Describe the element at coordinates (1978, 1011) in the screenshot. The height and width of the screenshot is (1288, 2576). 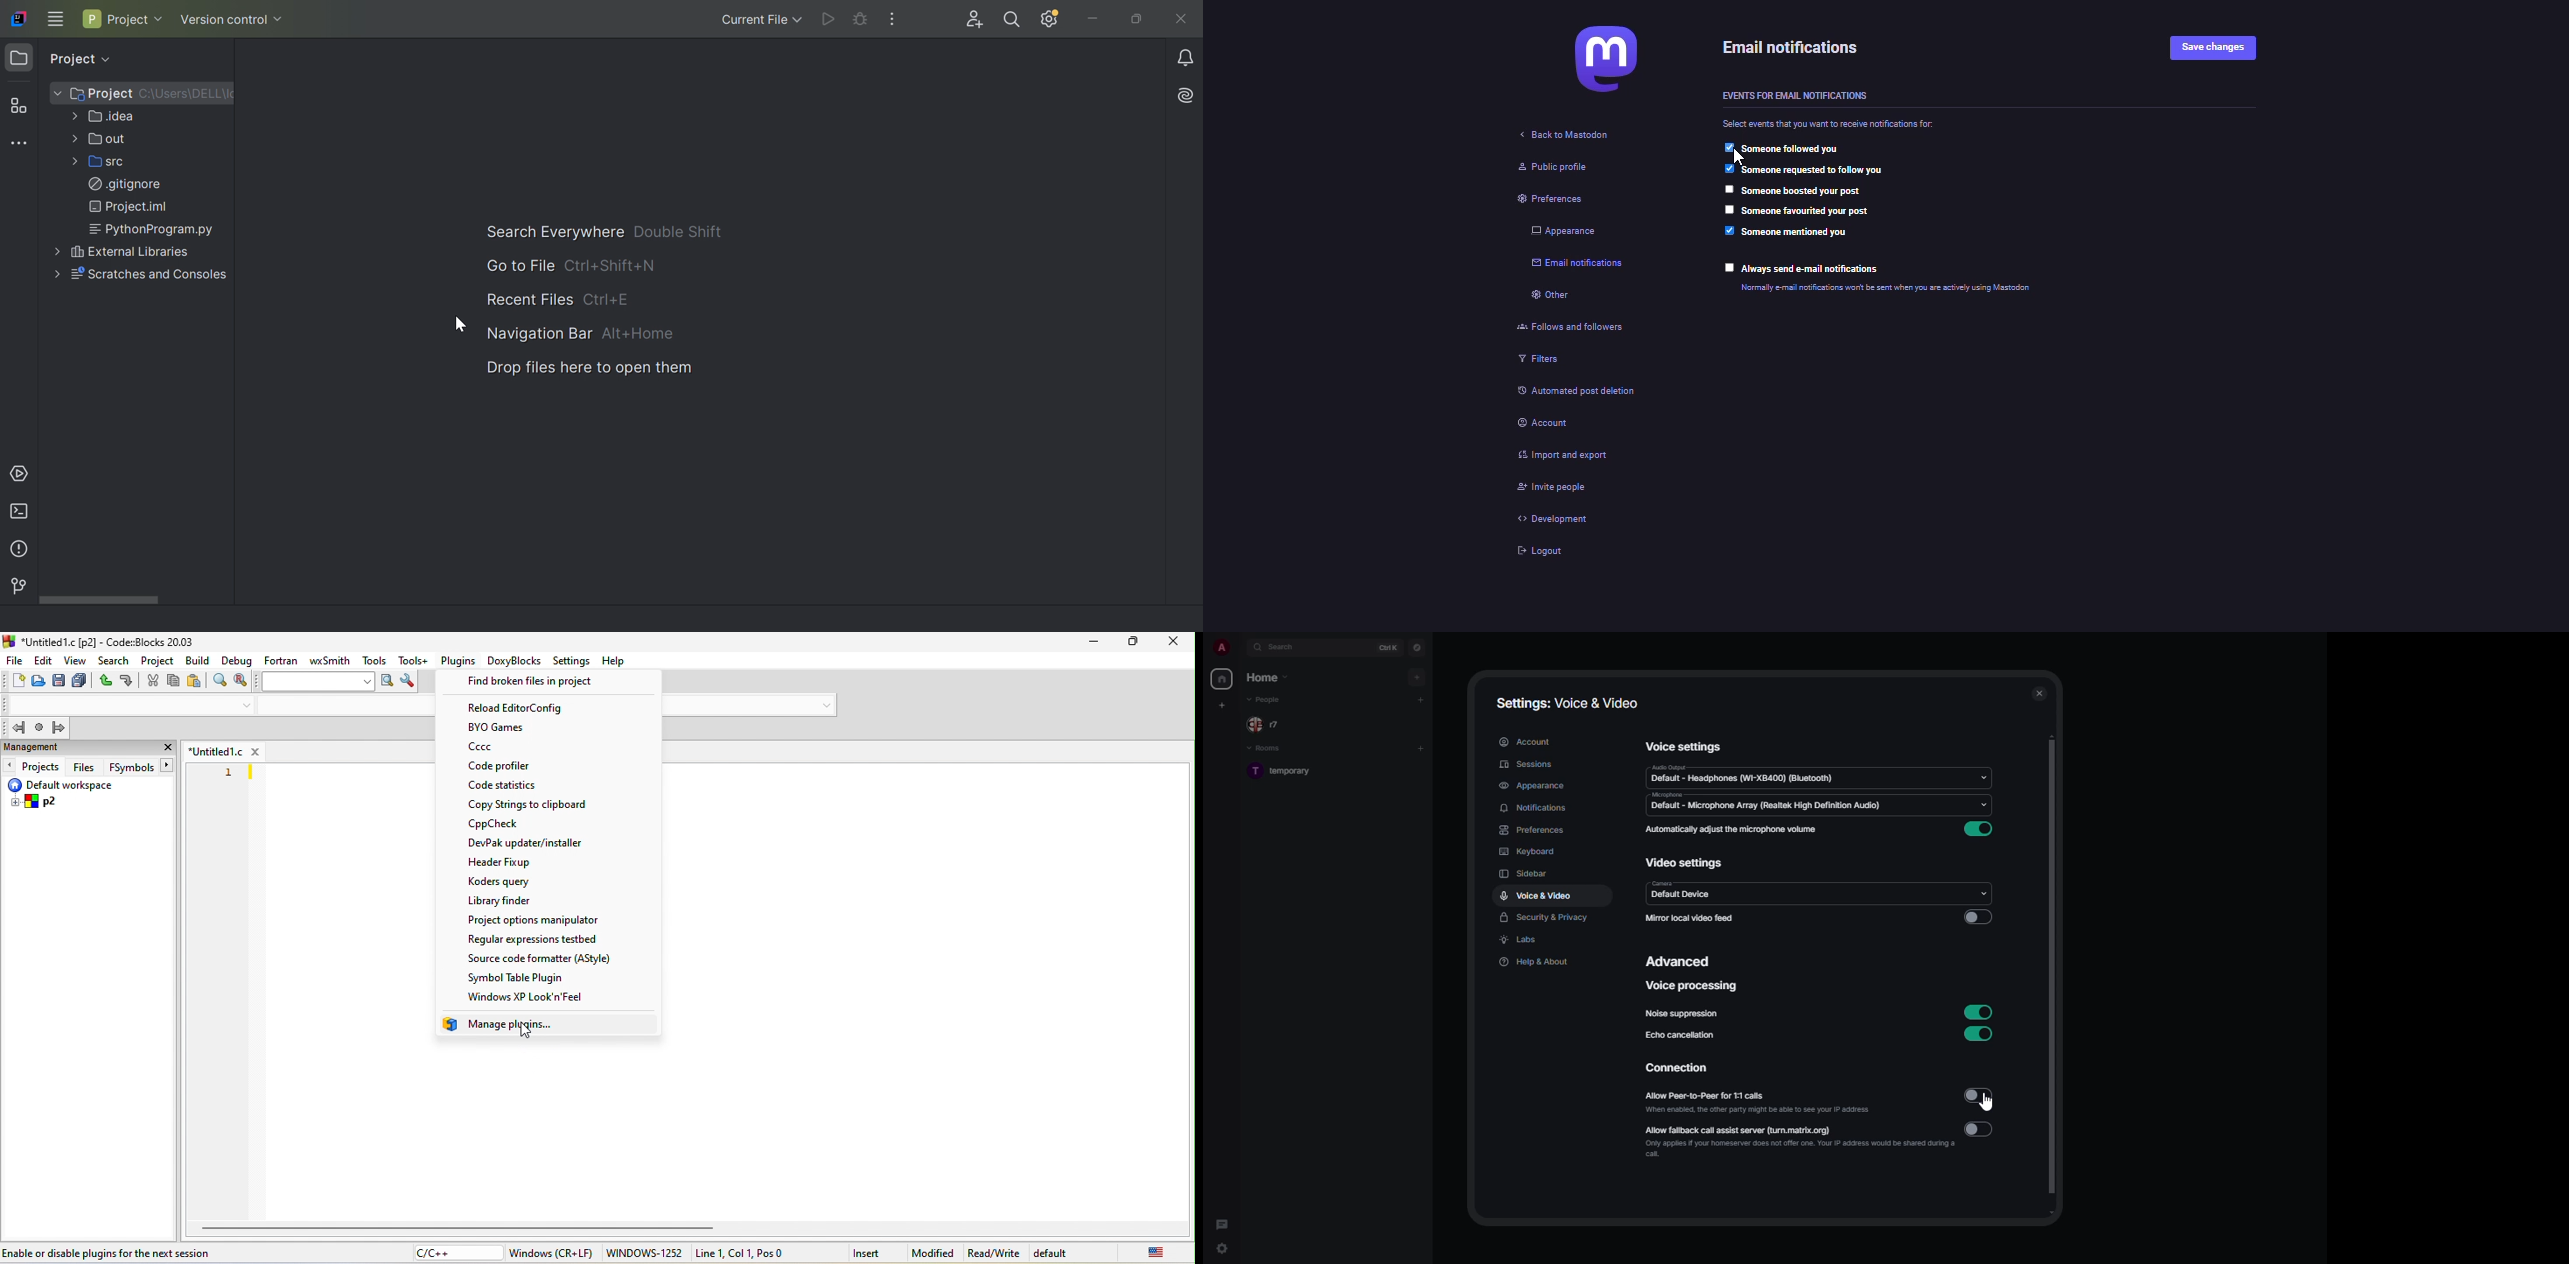
I see `enabled` at that location.